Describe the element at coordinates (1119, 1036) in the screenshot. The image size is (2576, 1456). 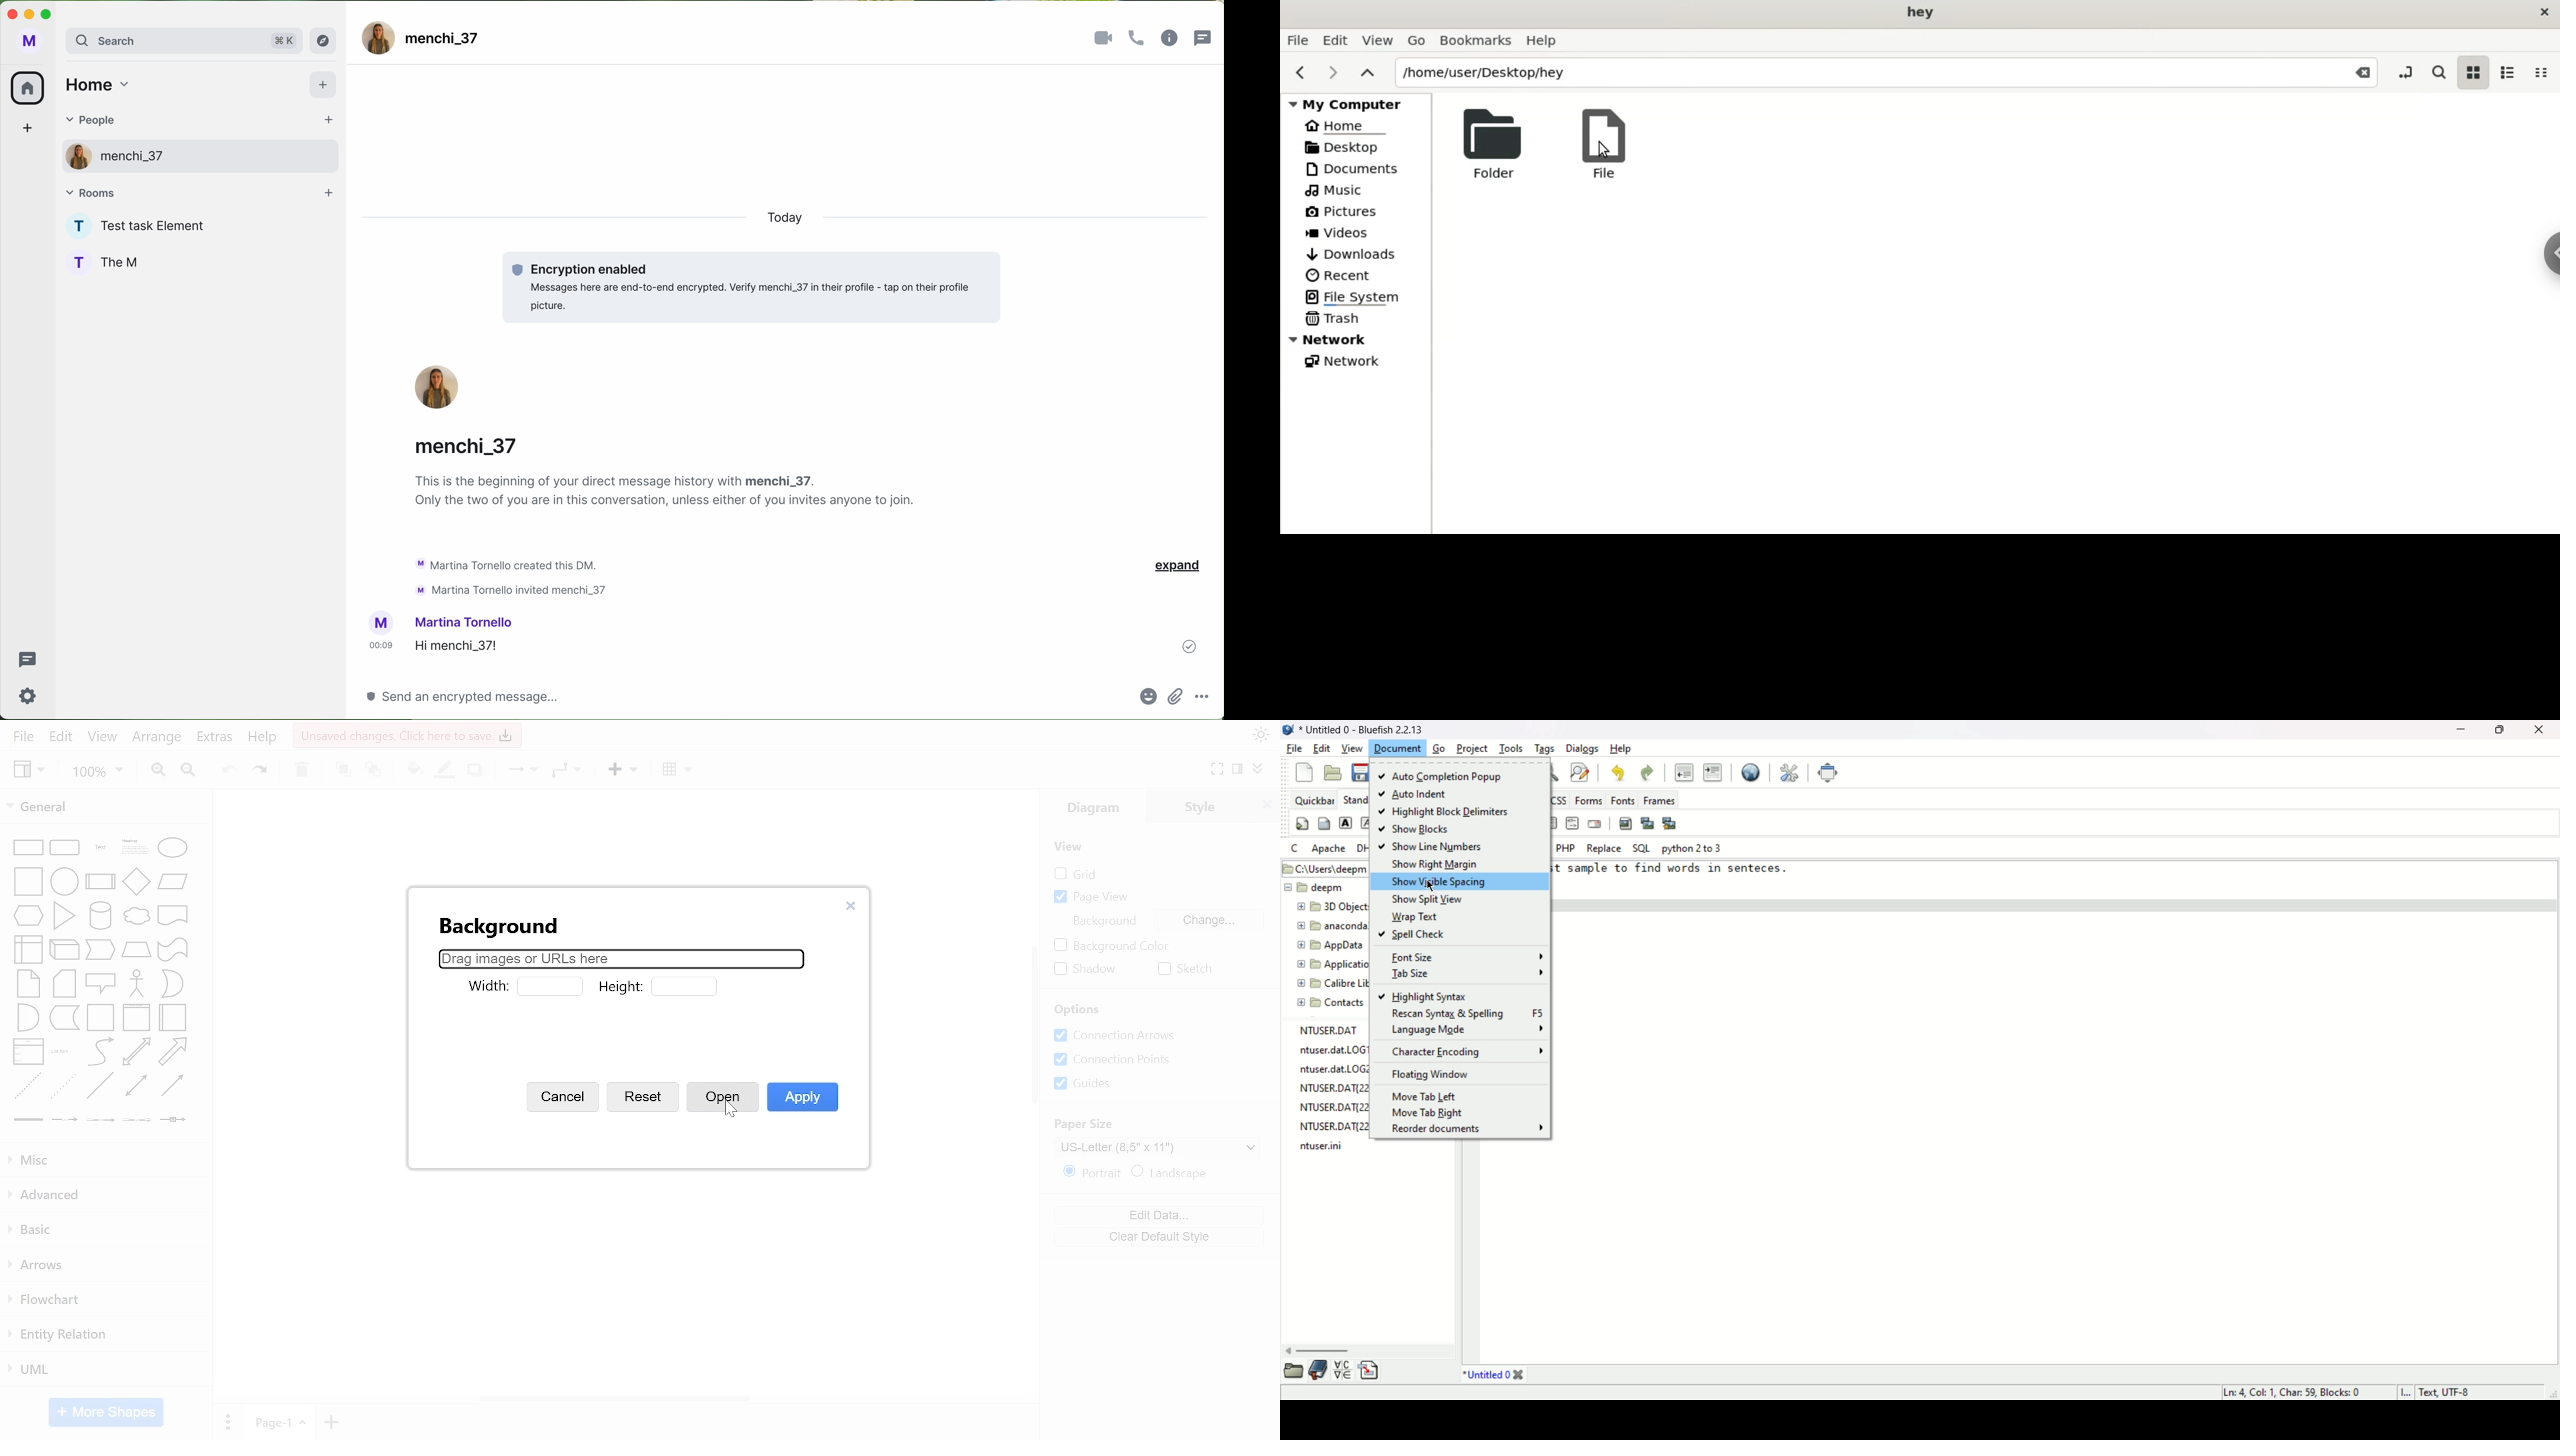
I see `connection arrows` at that location.